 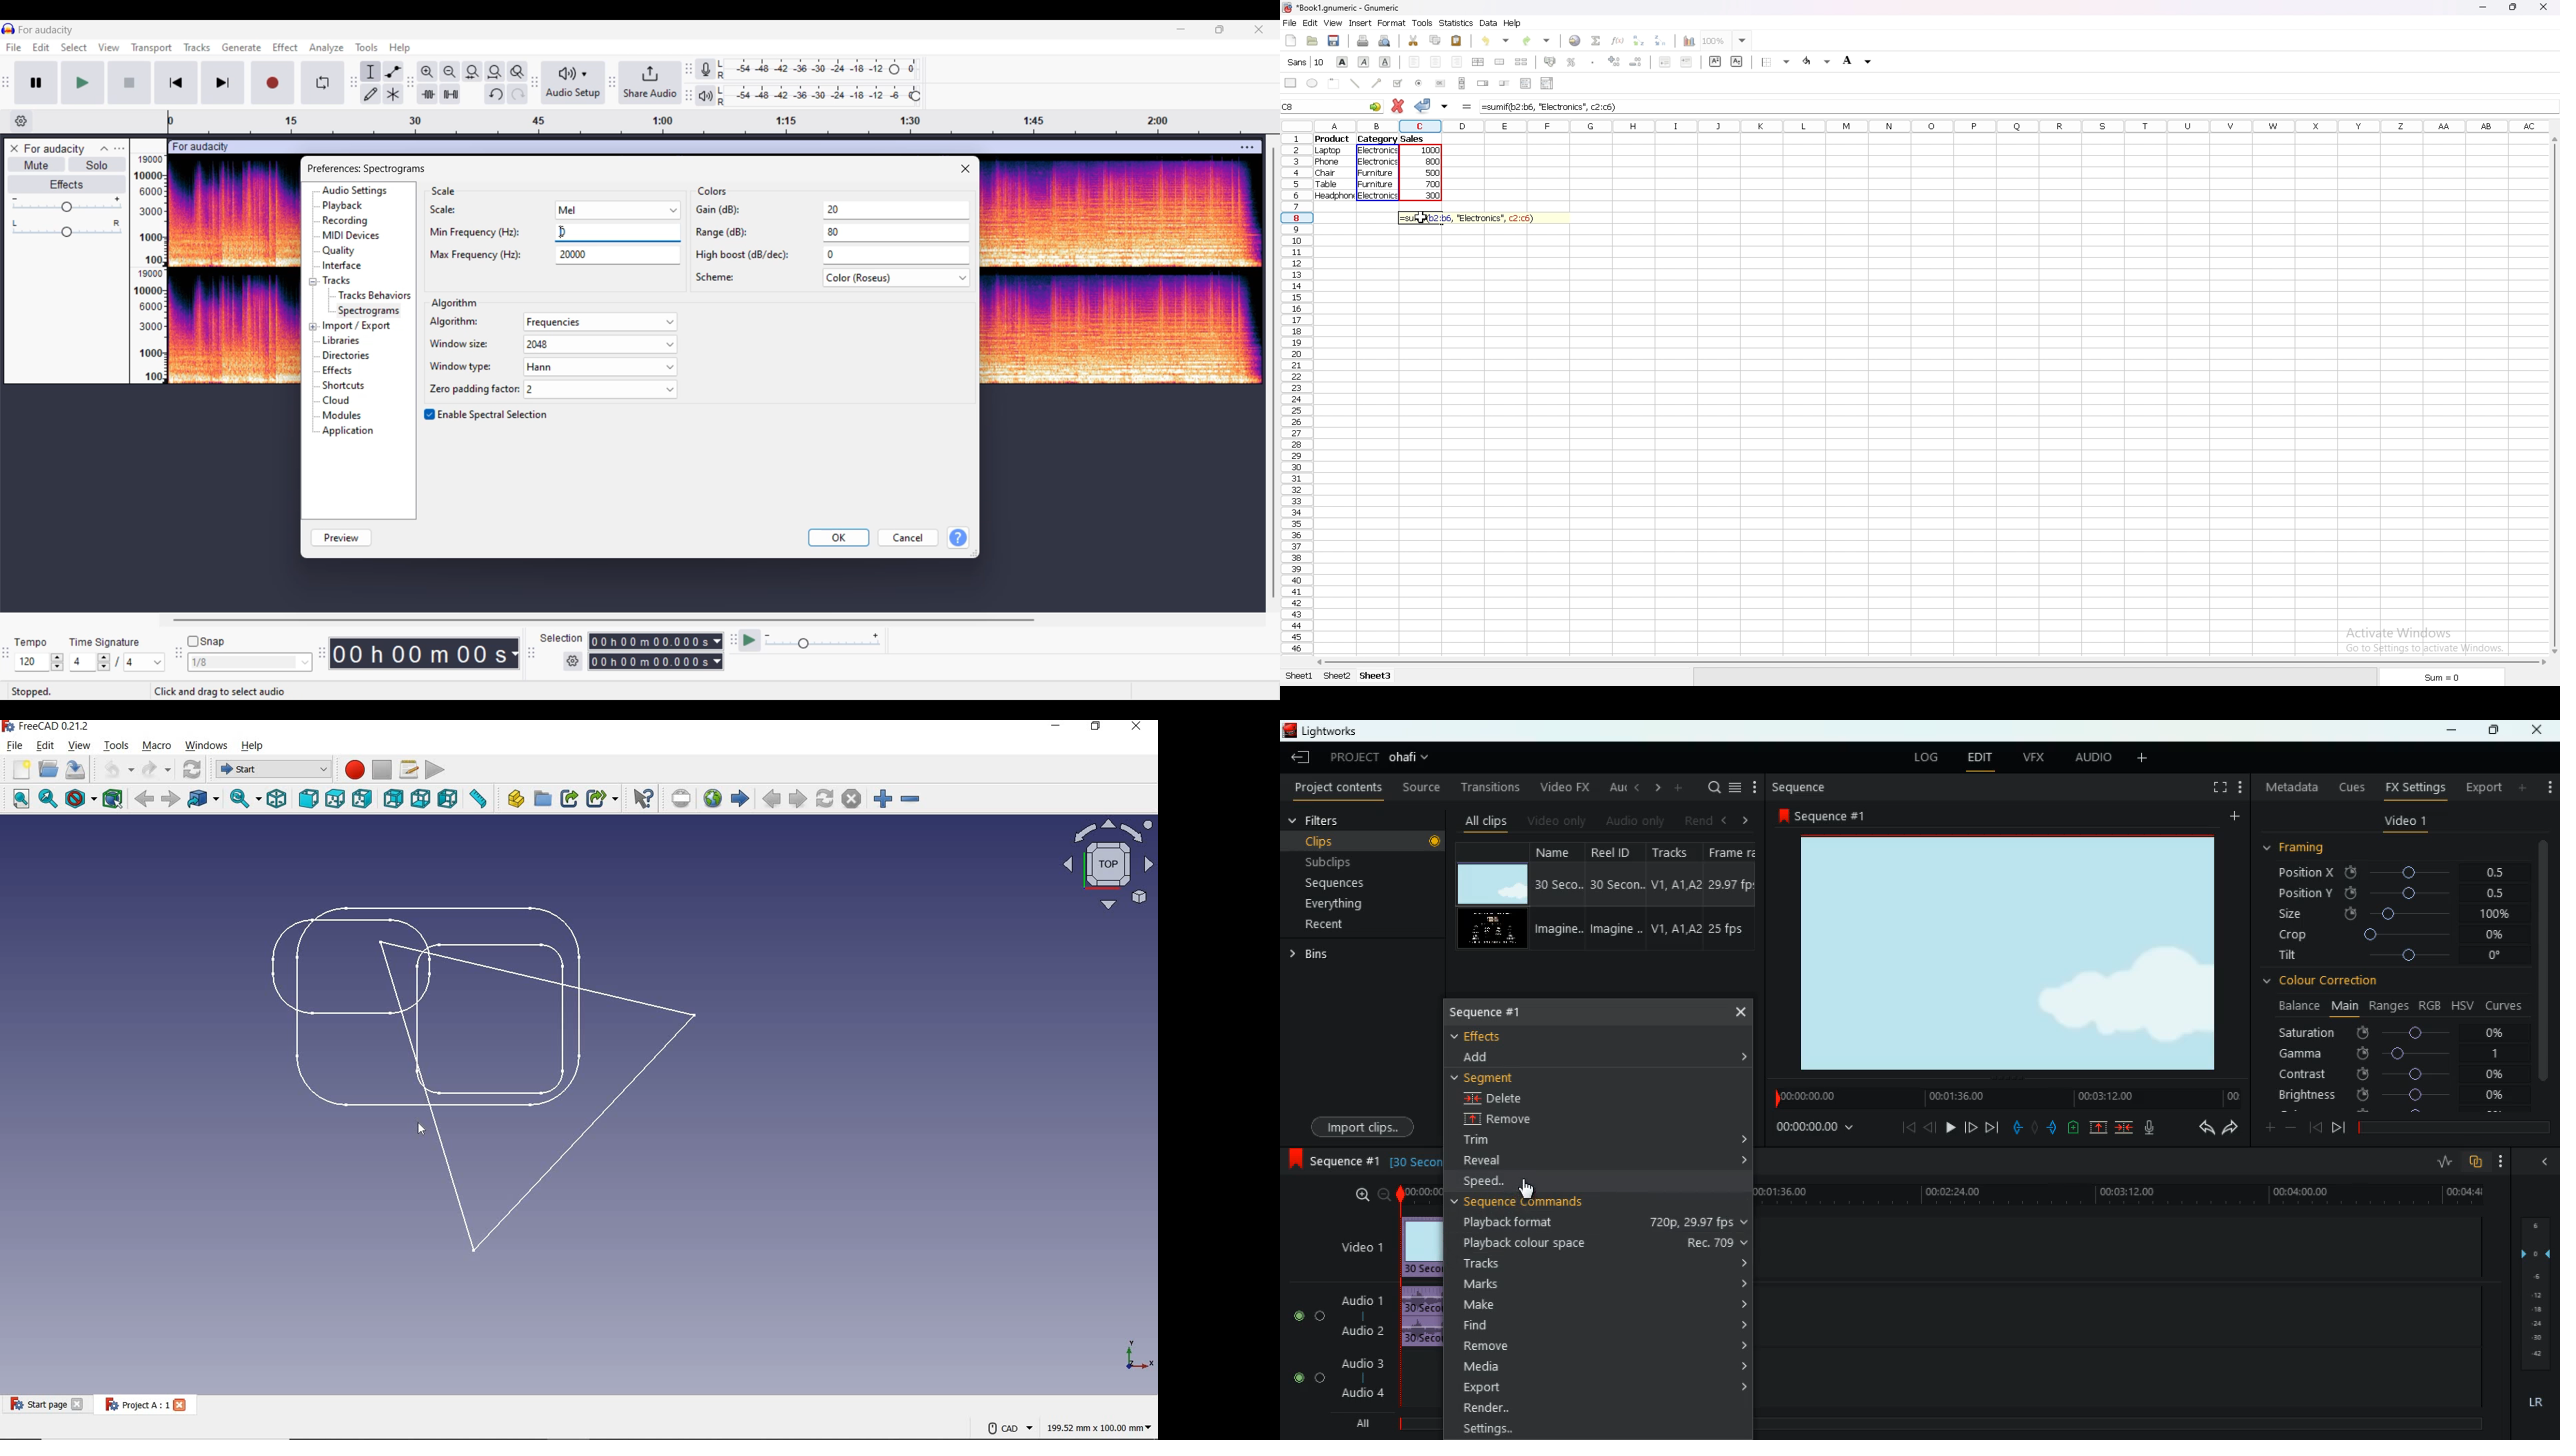 I want to click on sheet 1, so click(x=1299, y=677).